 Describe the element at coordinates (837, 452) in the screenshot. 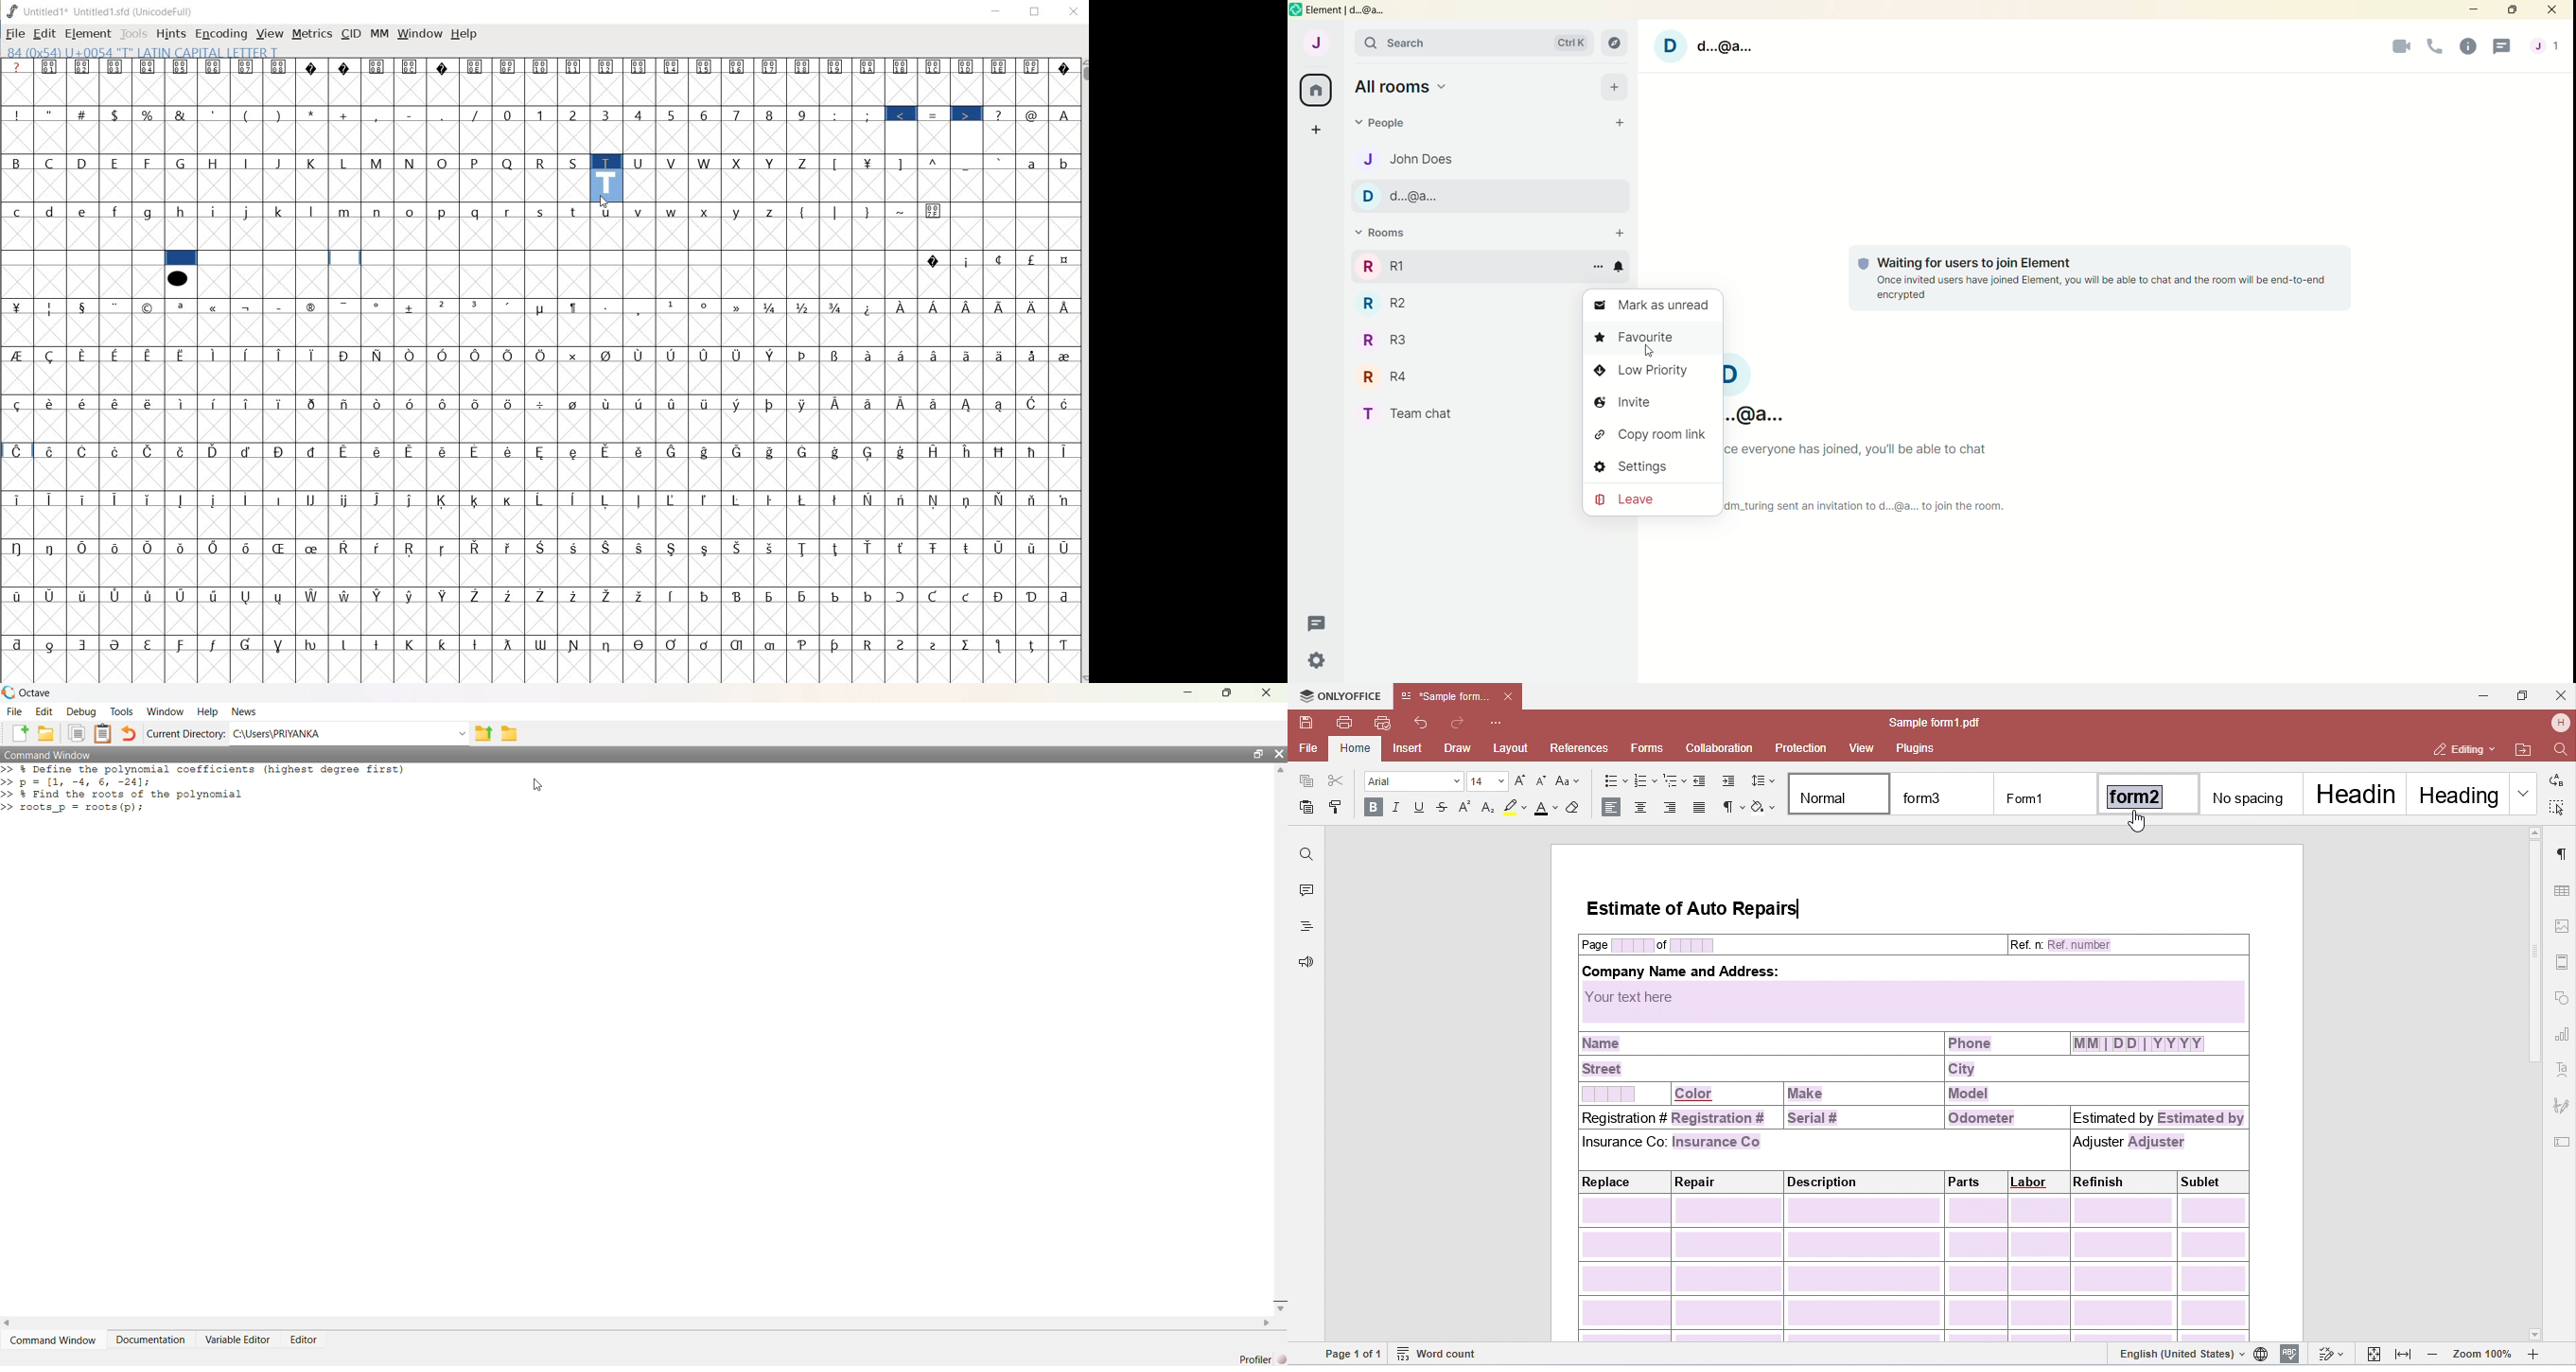

I see `Symbol` at that location.